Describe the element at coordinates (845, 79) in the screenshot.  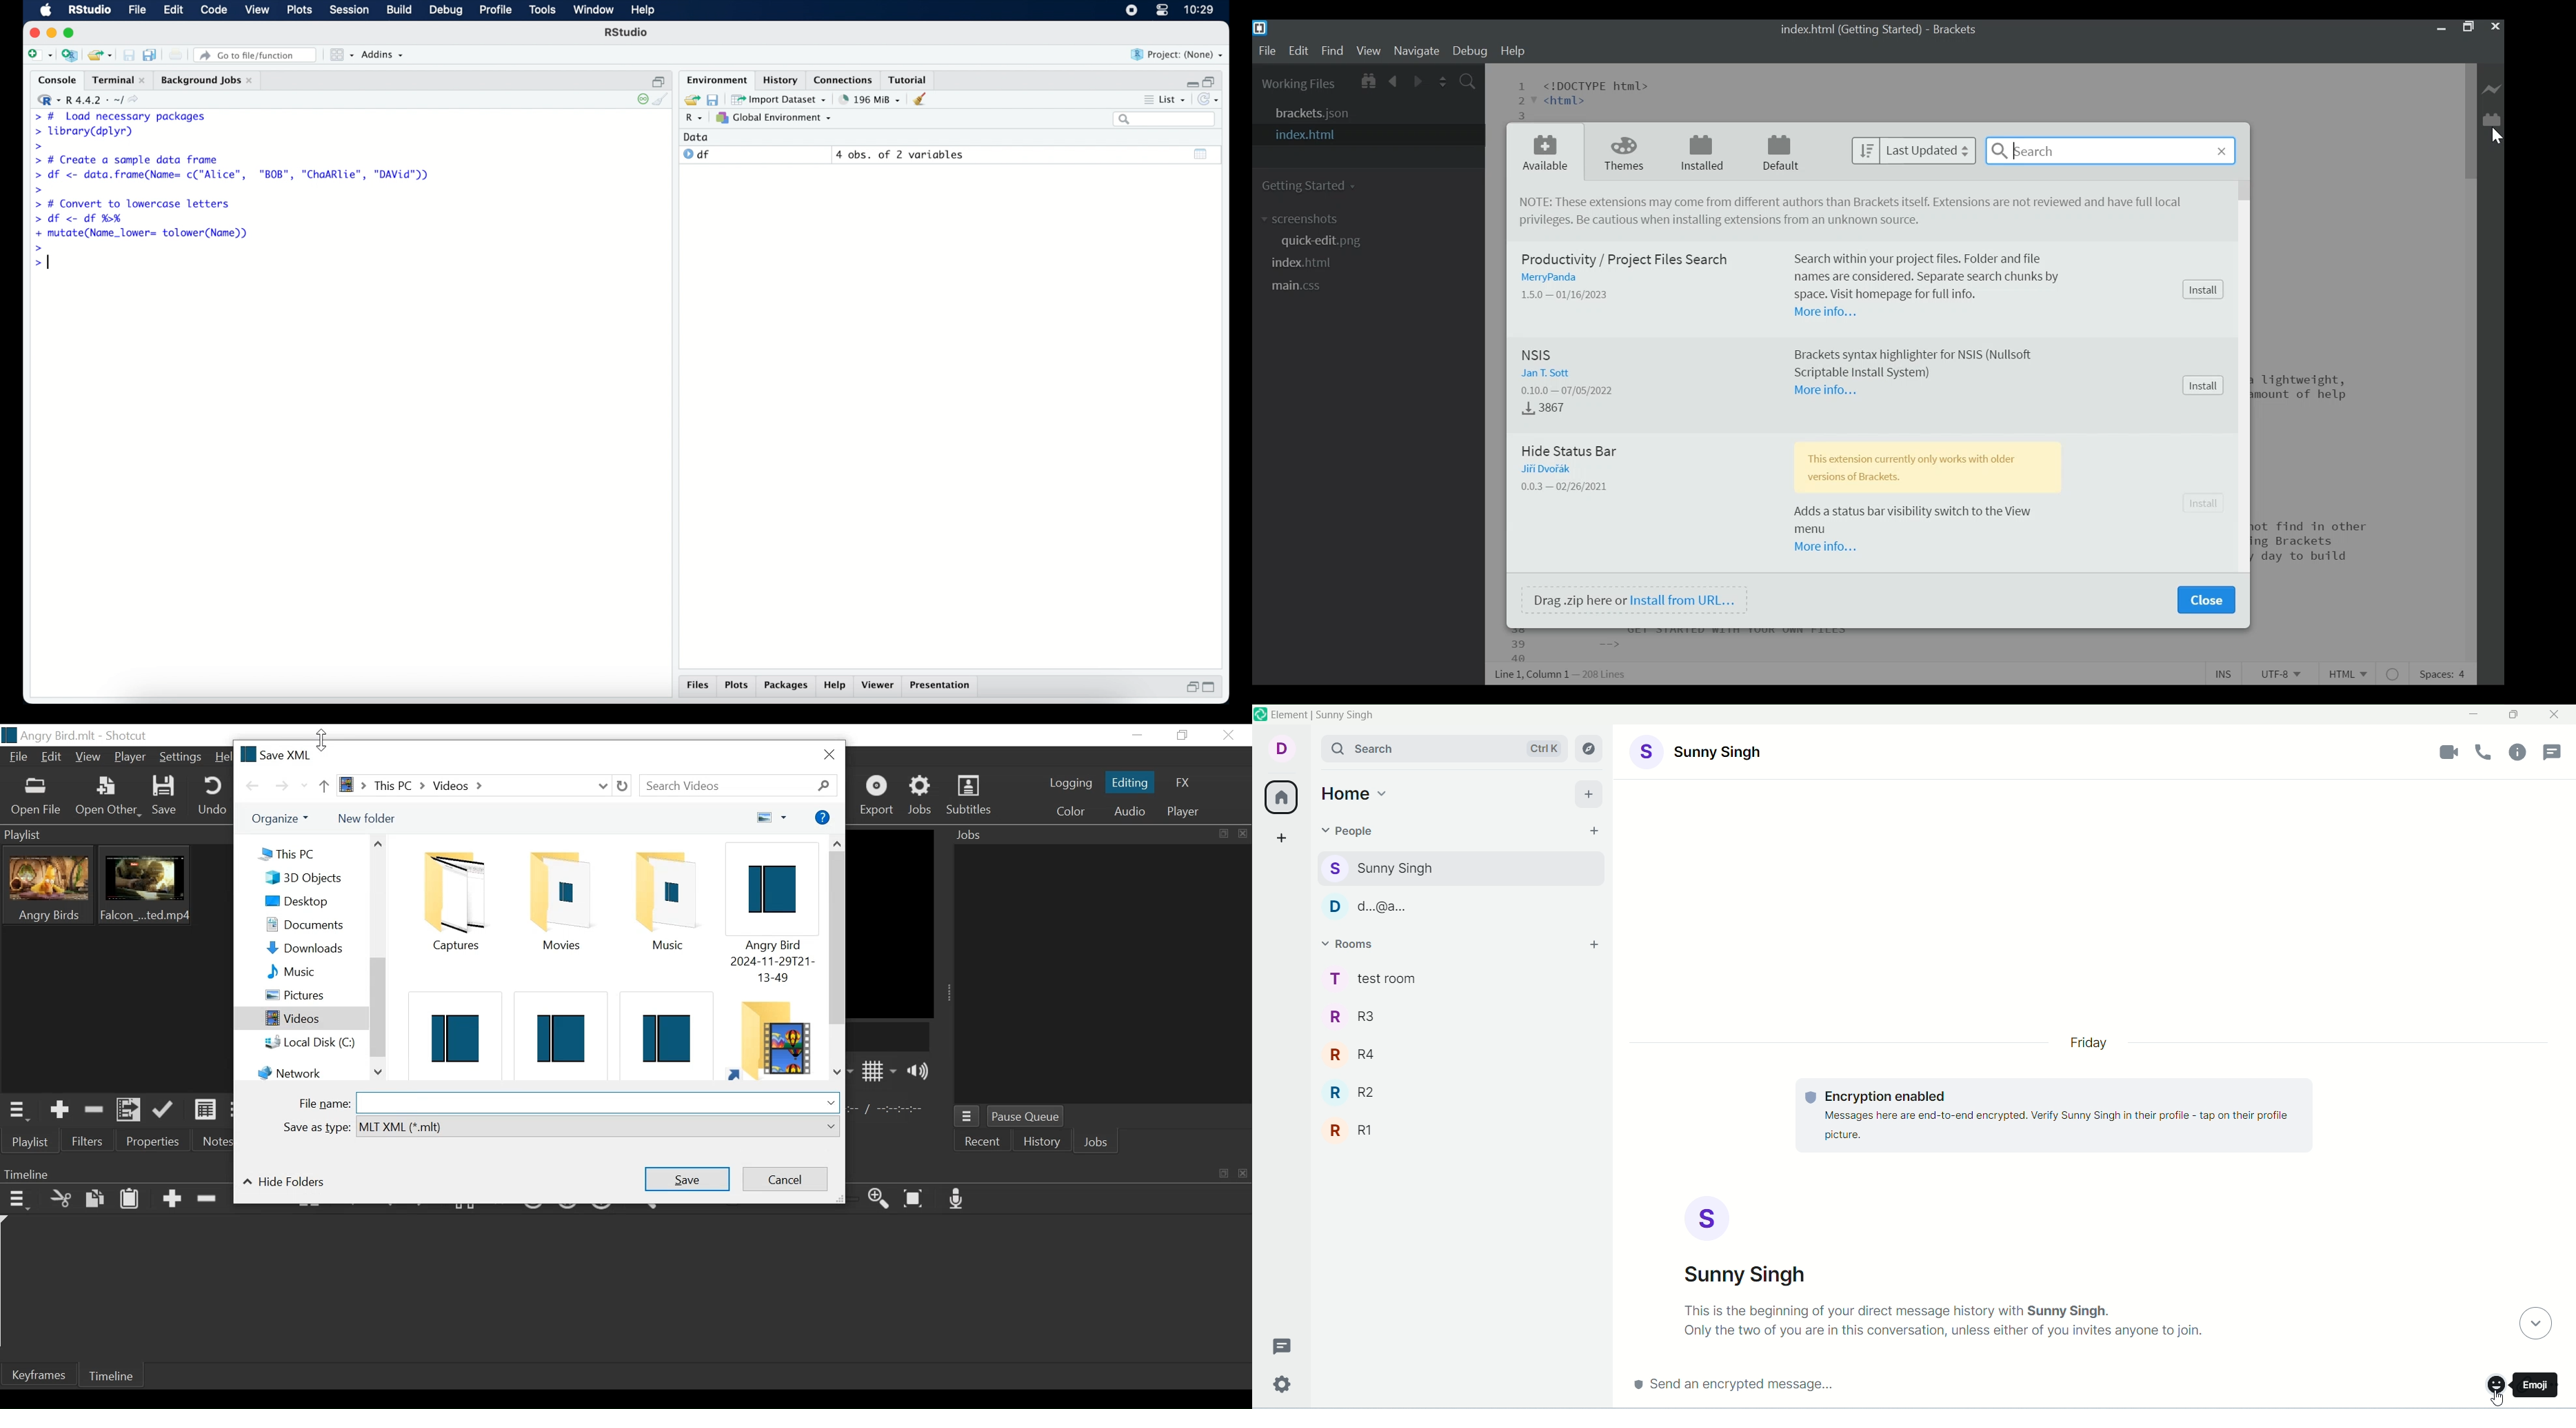
I see `connections` at that location.